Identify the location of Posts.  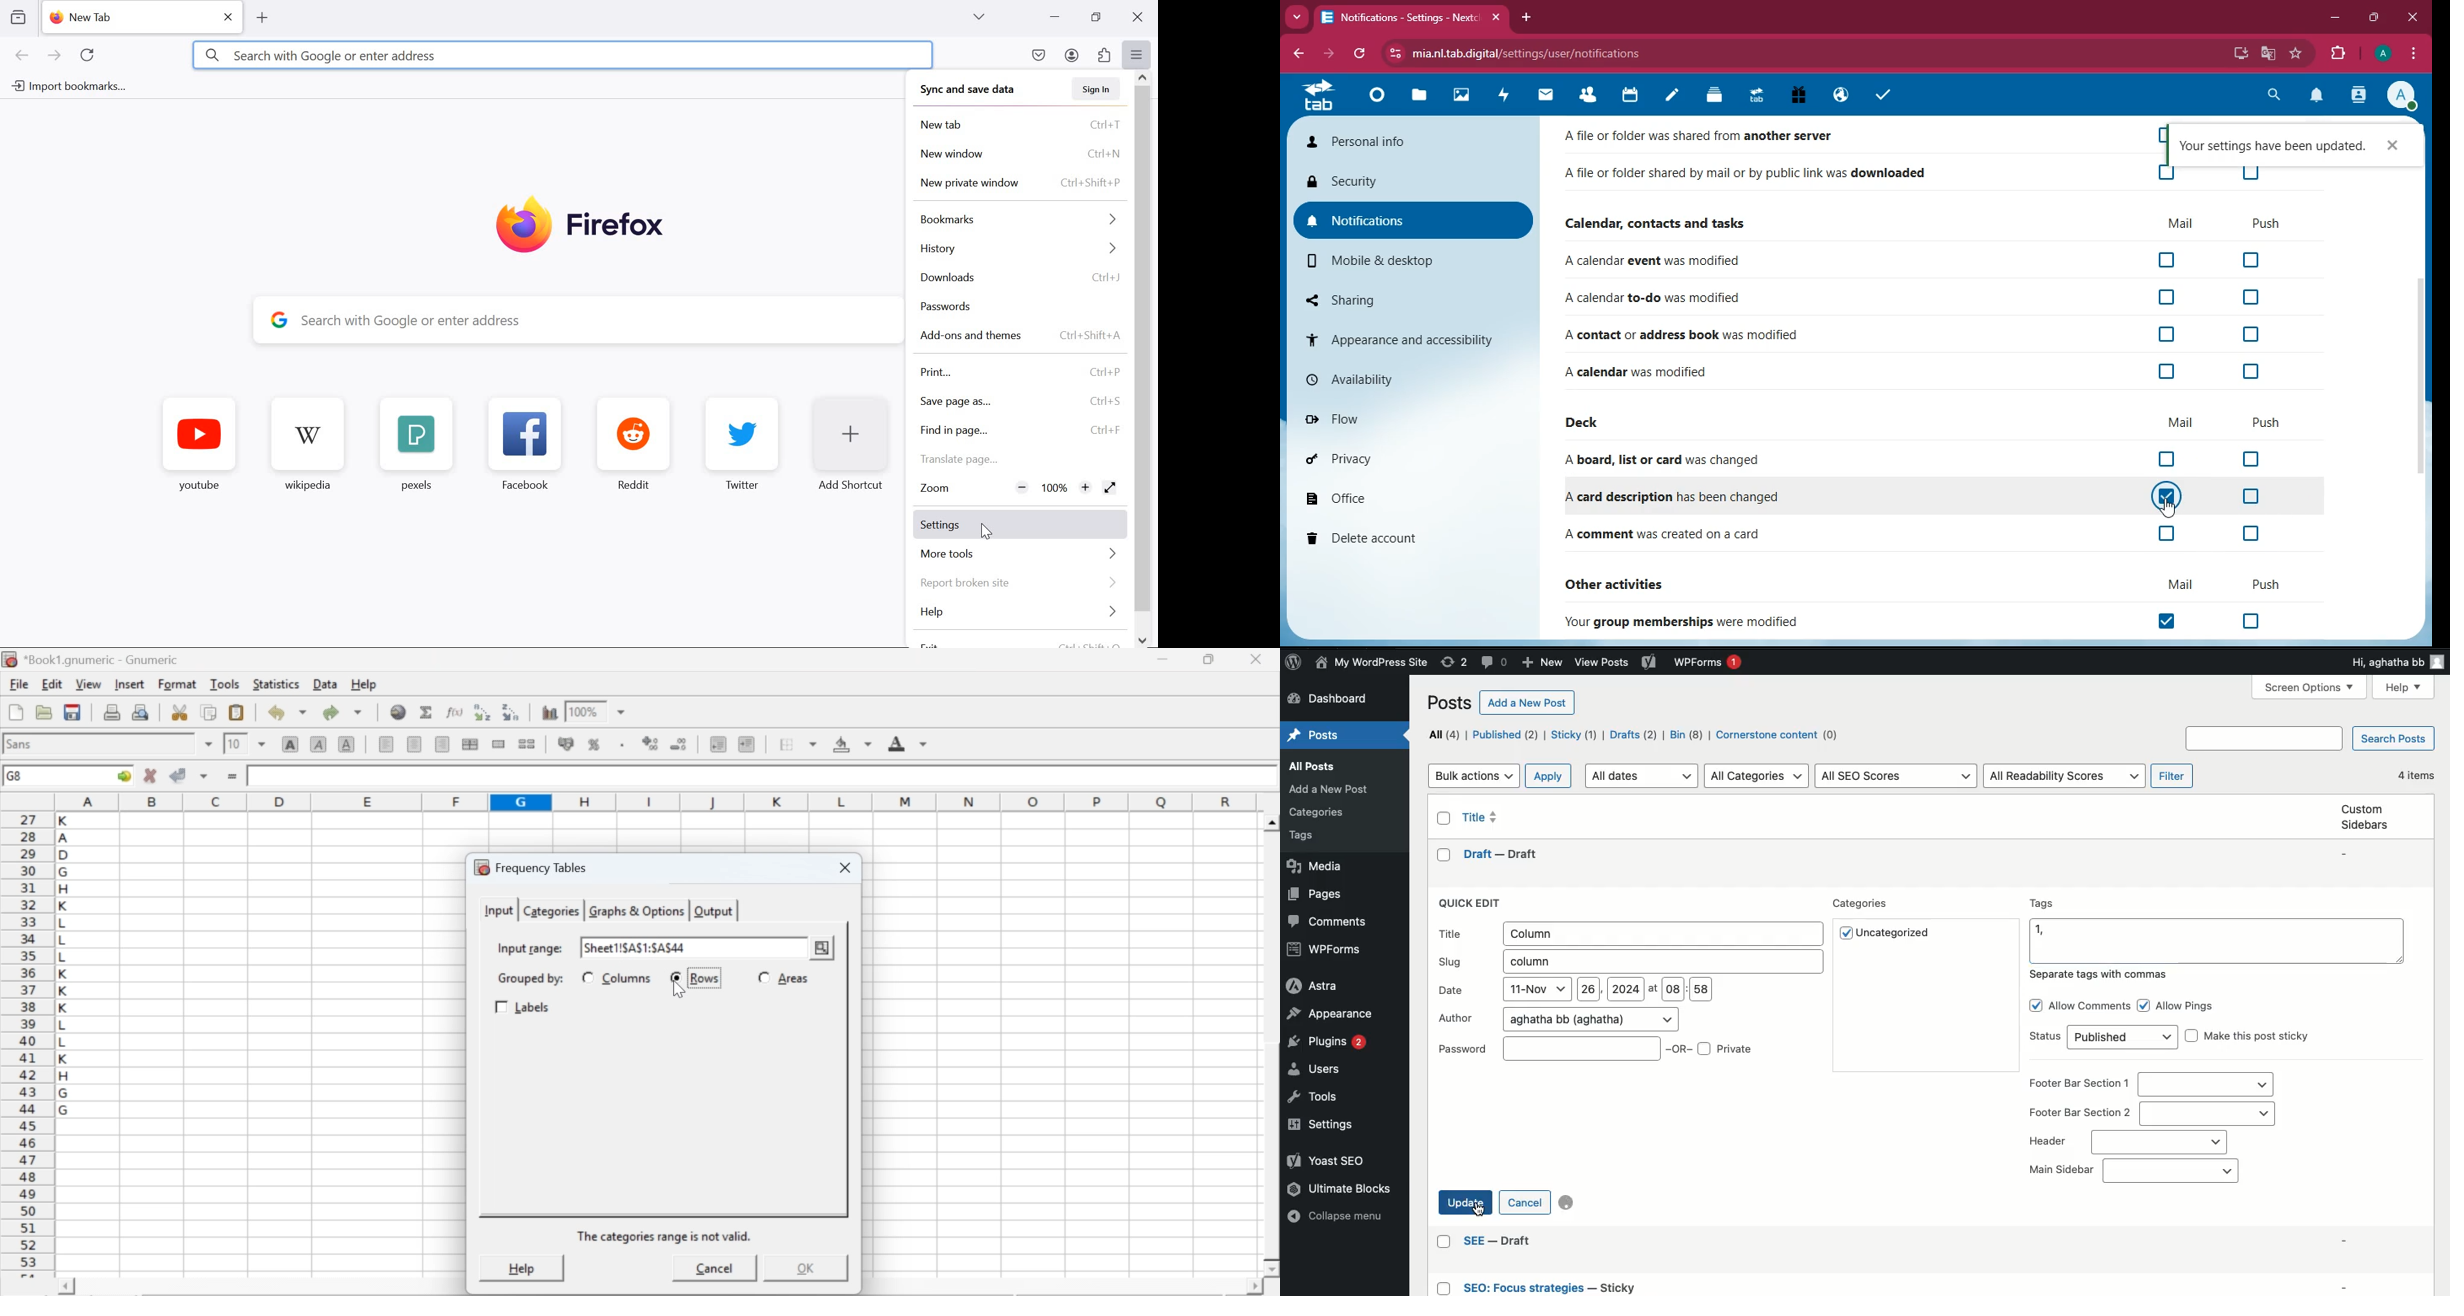
(1317, 766).